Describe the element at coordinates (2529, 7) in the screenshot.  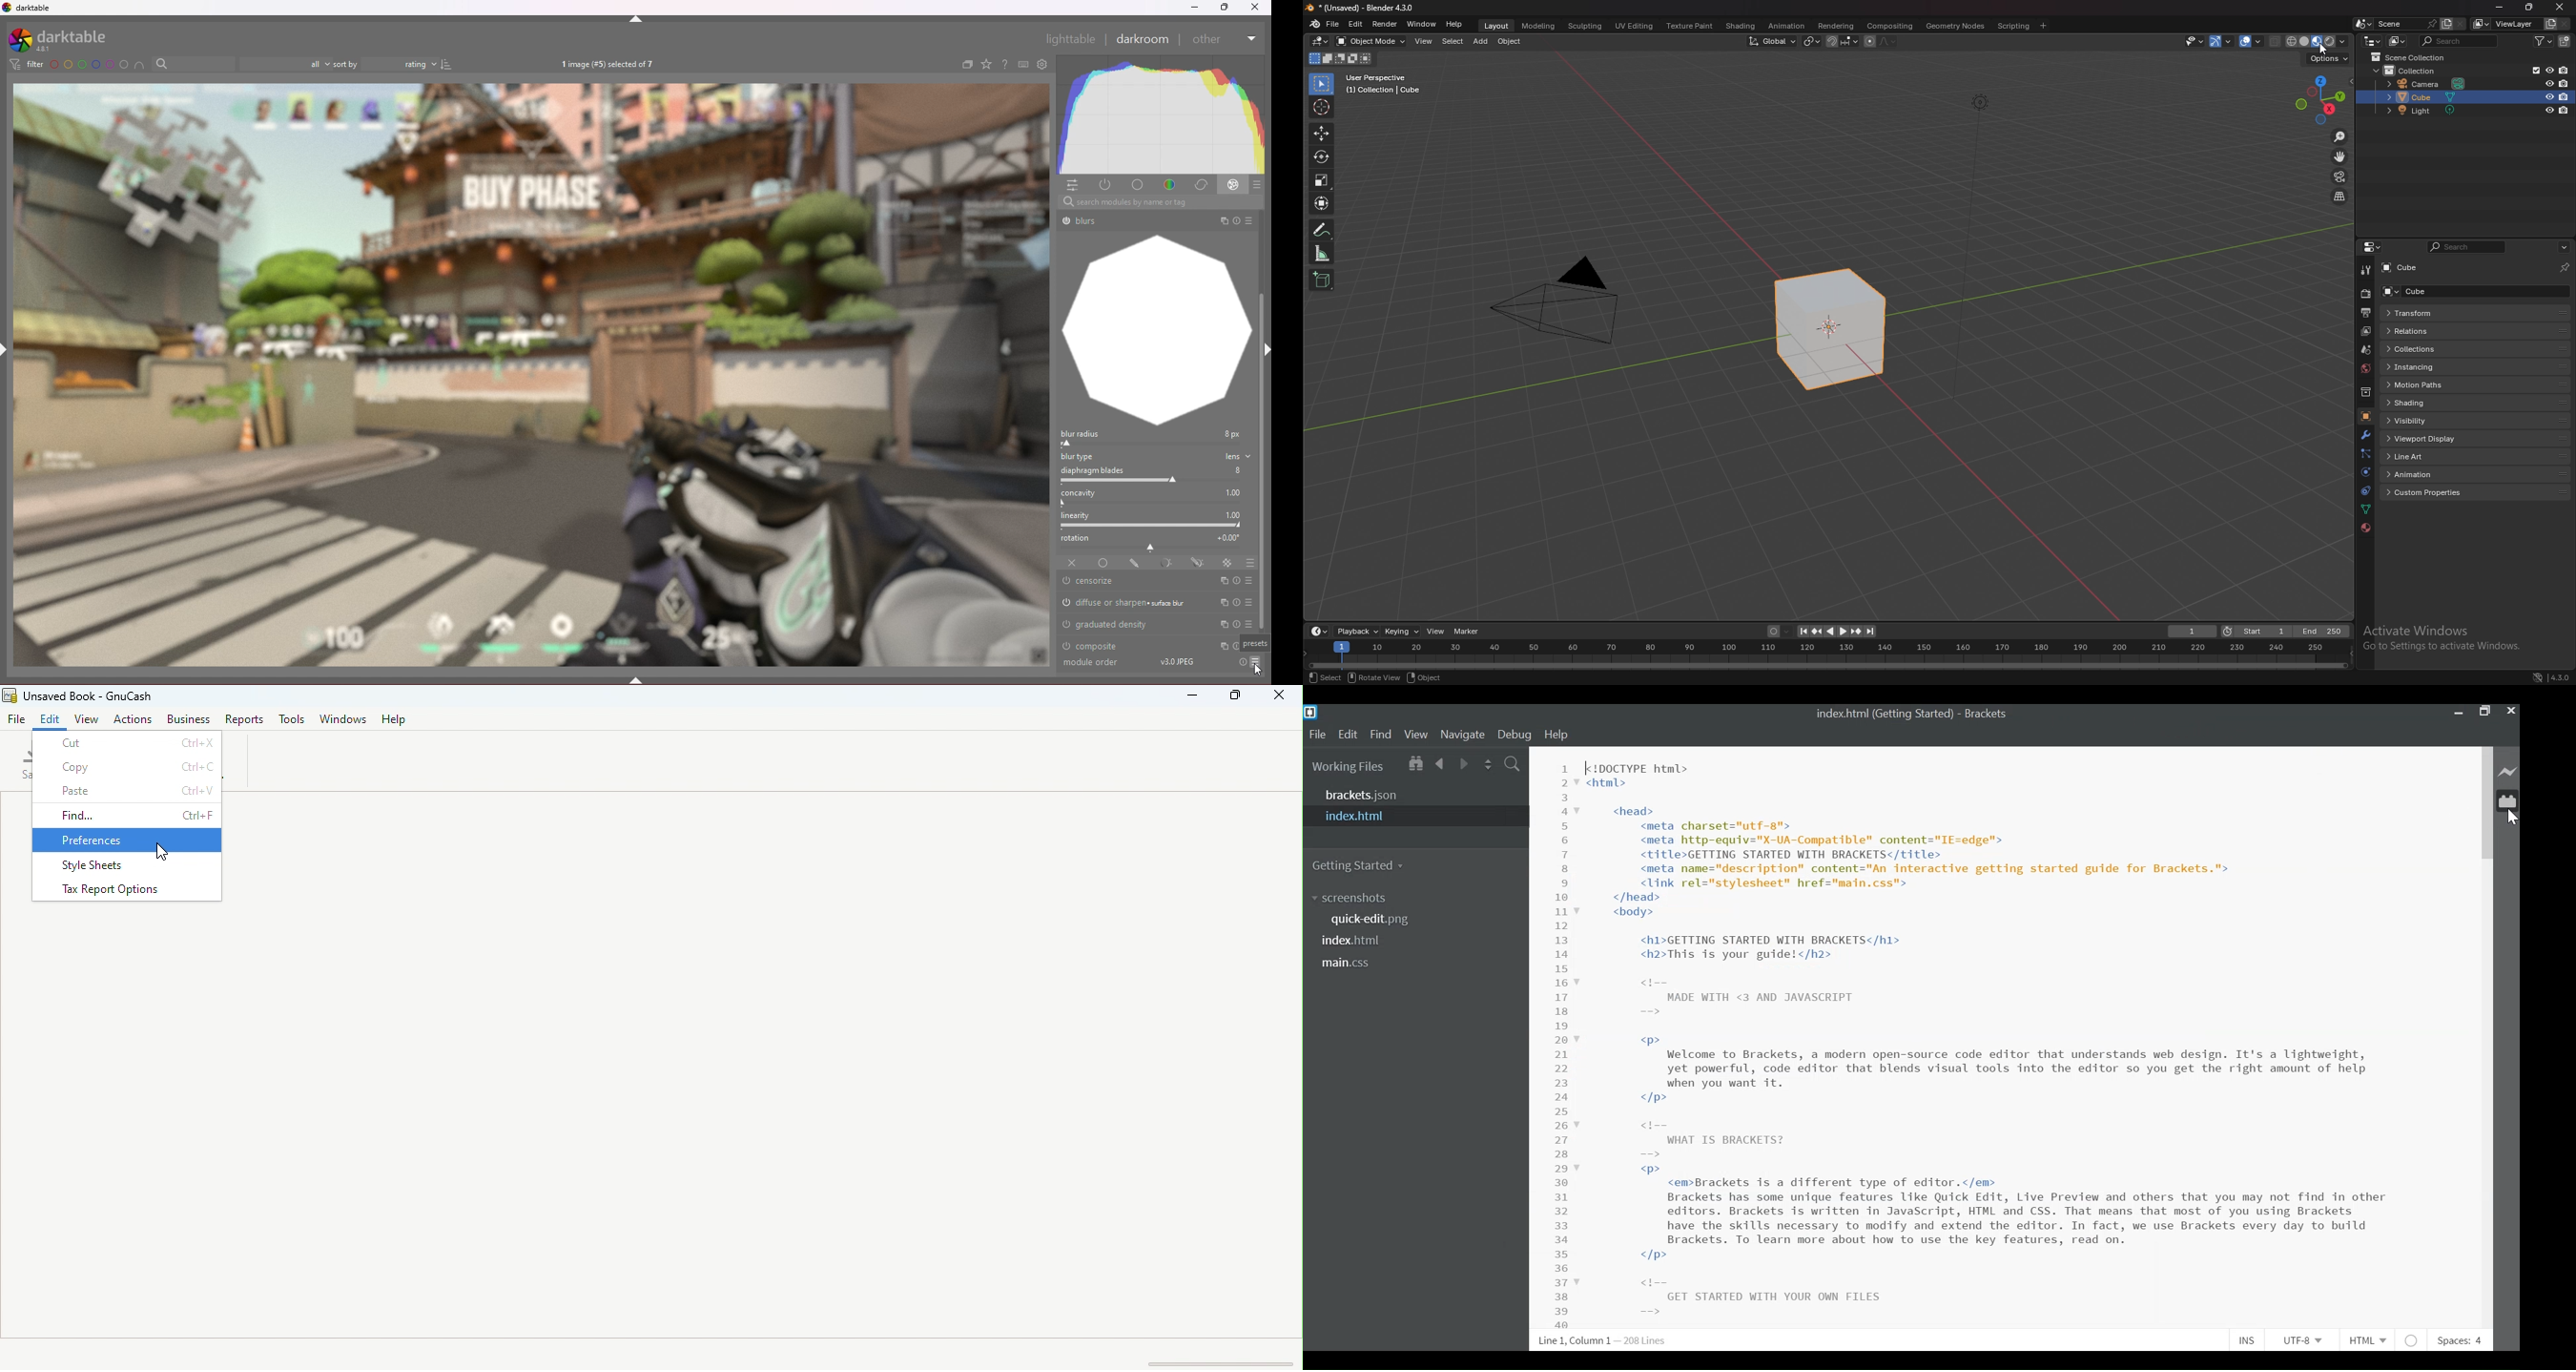
I see `resize` at that location.